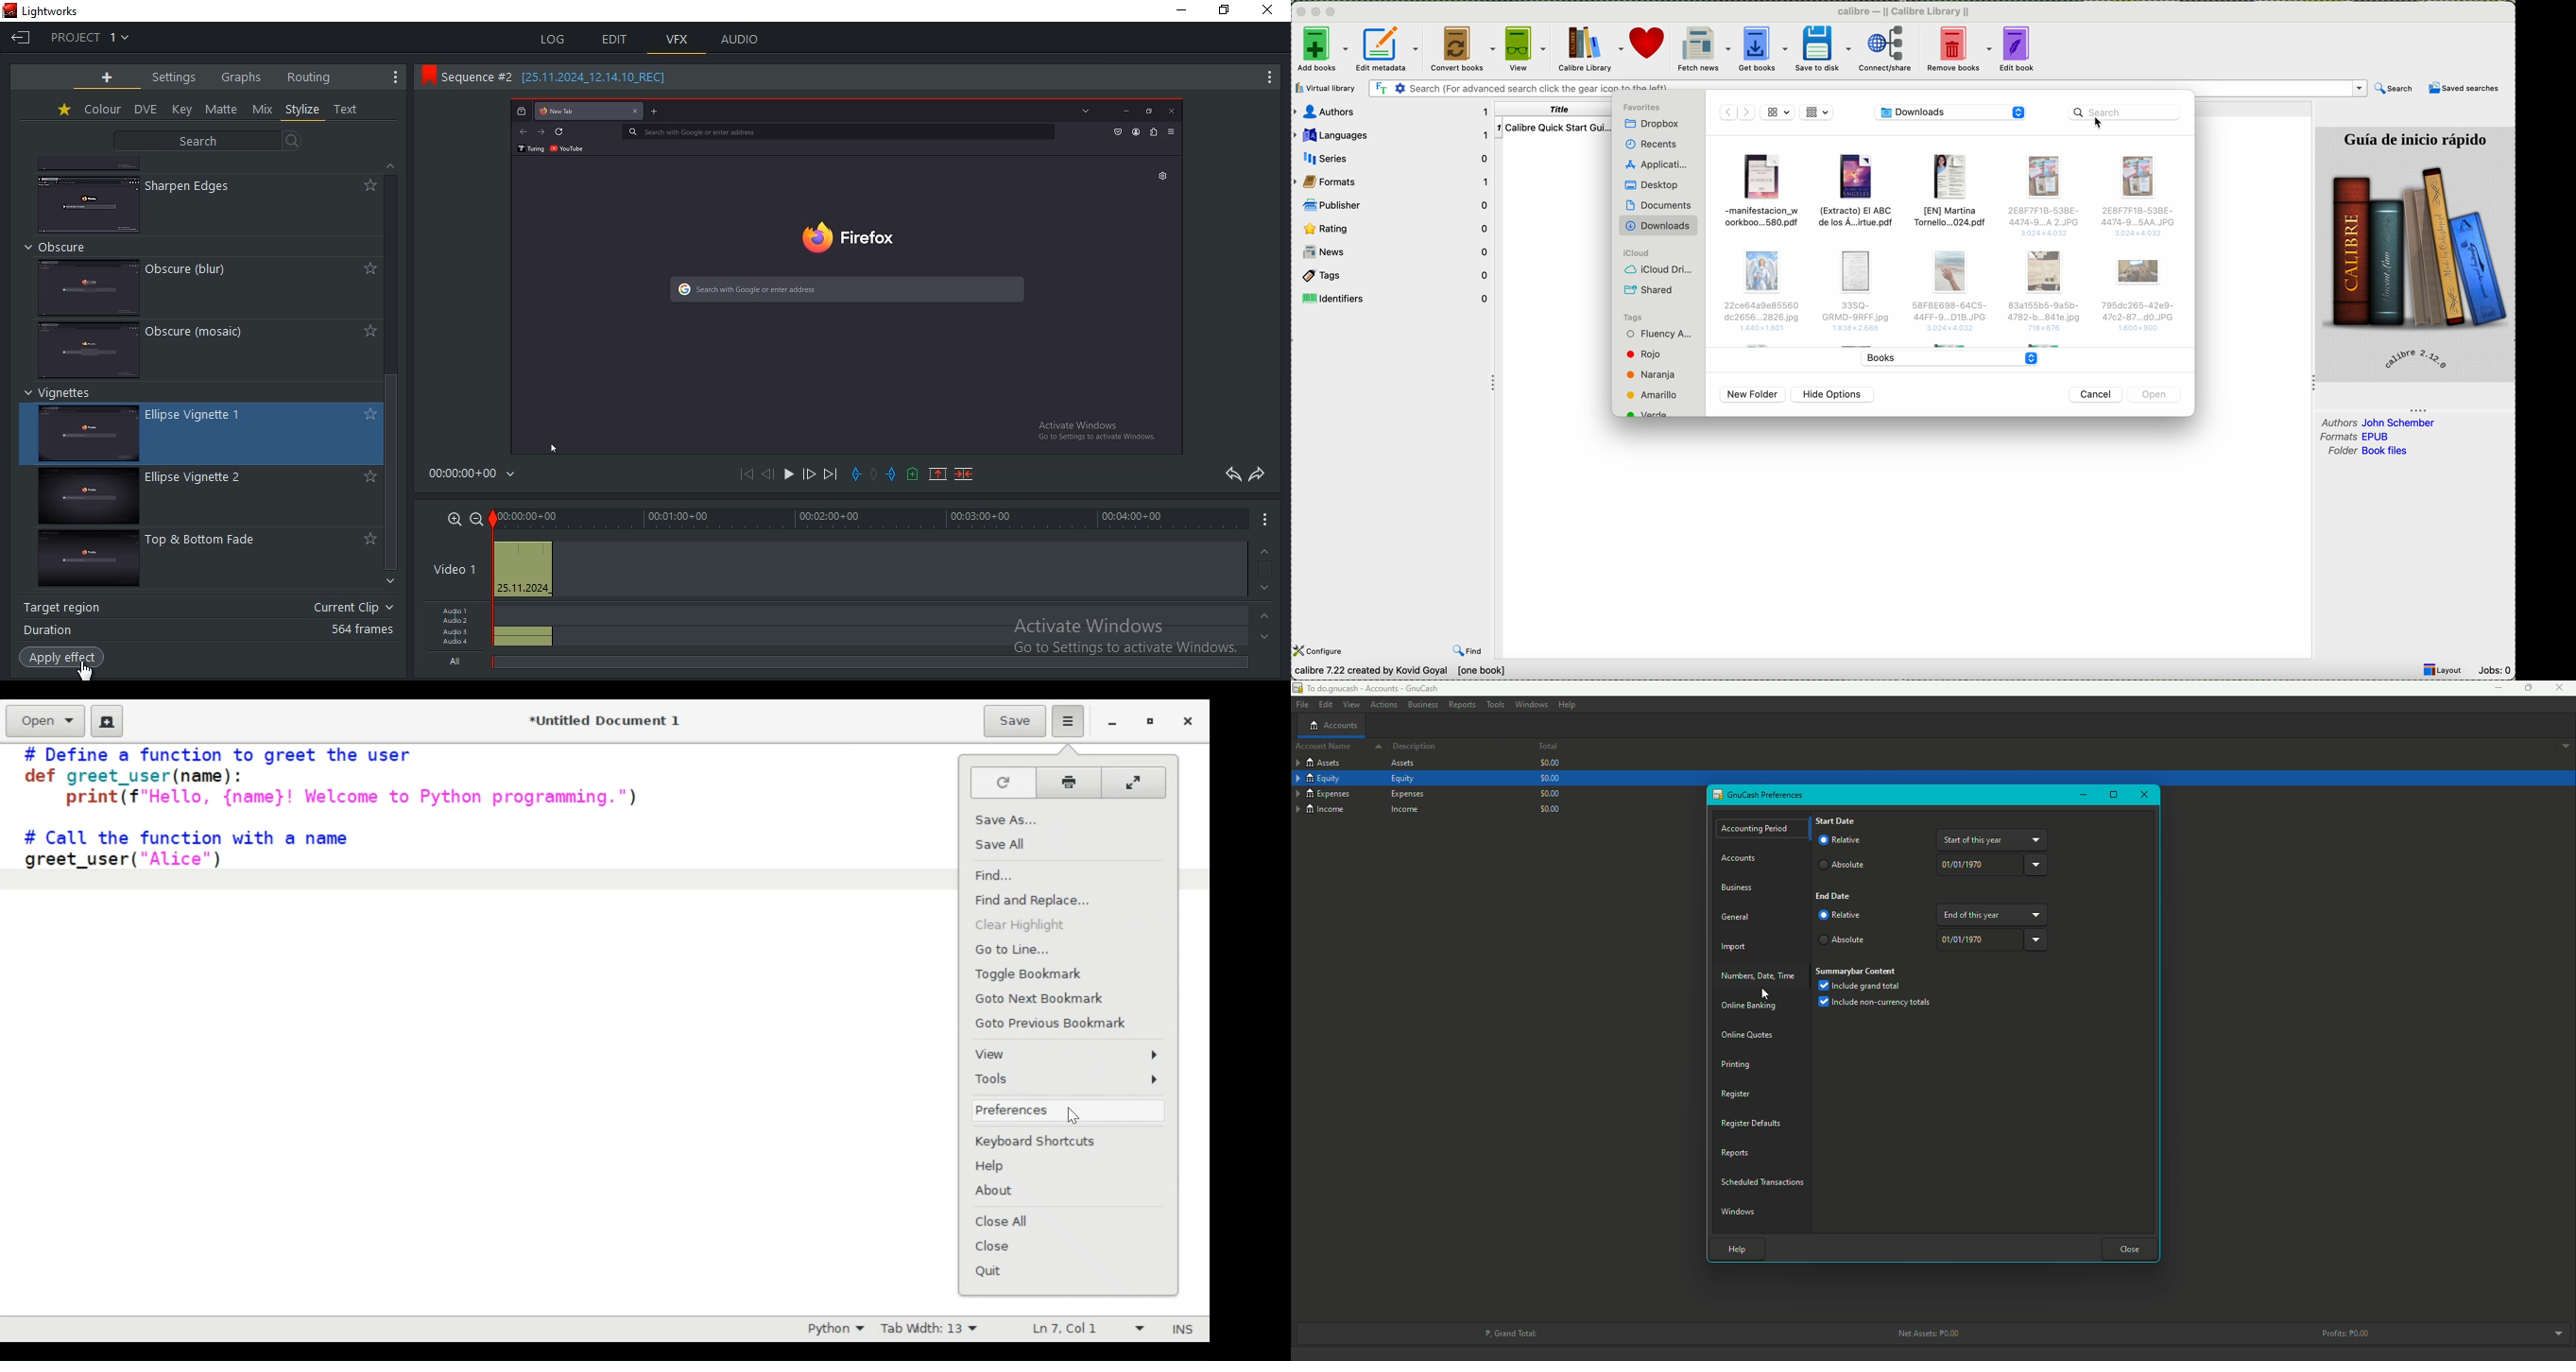 Image resolution: width=2576 pixels, height=1372 pixels. Describe the element at coordinates (90, 349) in the screenshot. I see `obsure` at that location.